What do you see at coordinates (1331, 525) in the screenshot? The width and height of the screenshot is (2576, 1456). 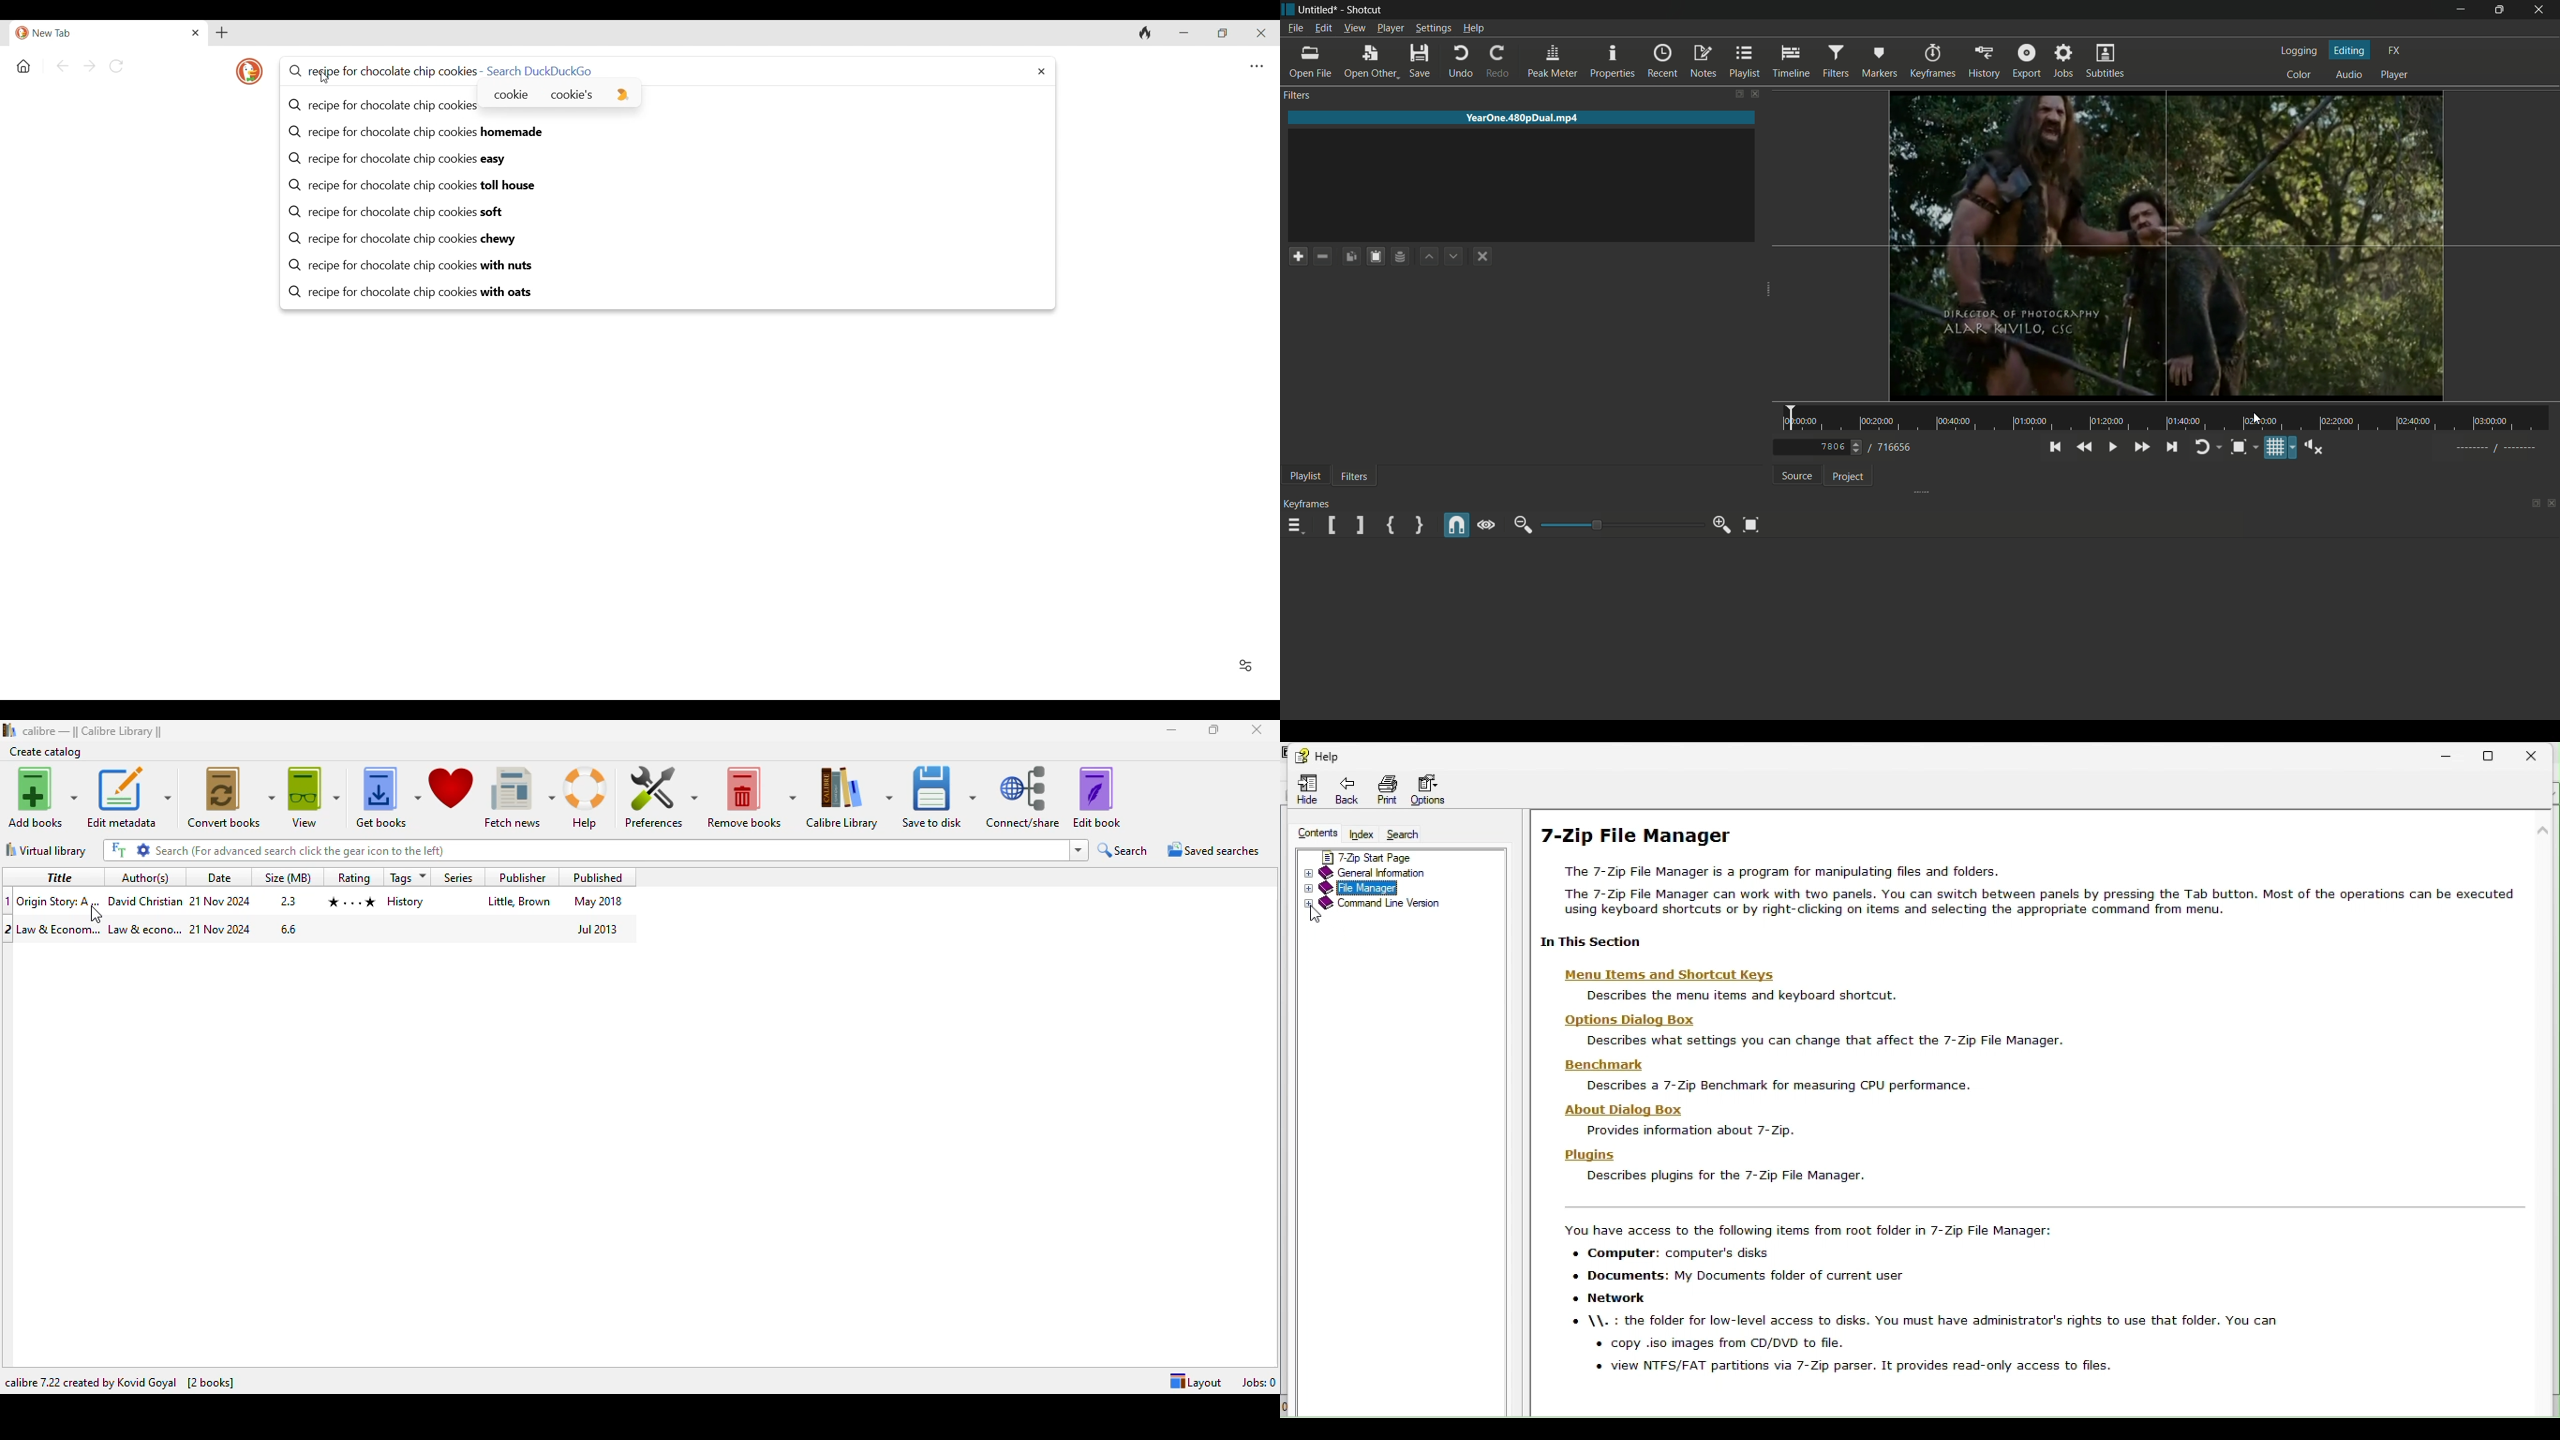 I see `set filter start` at bounding box center [1331, 525].